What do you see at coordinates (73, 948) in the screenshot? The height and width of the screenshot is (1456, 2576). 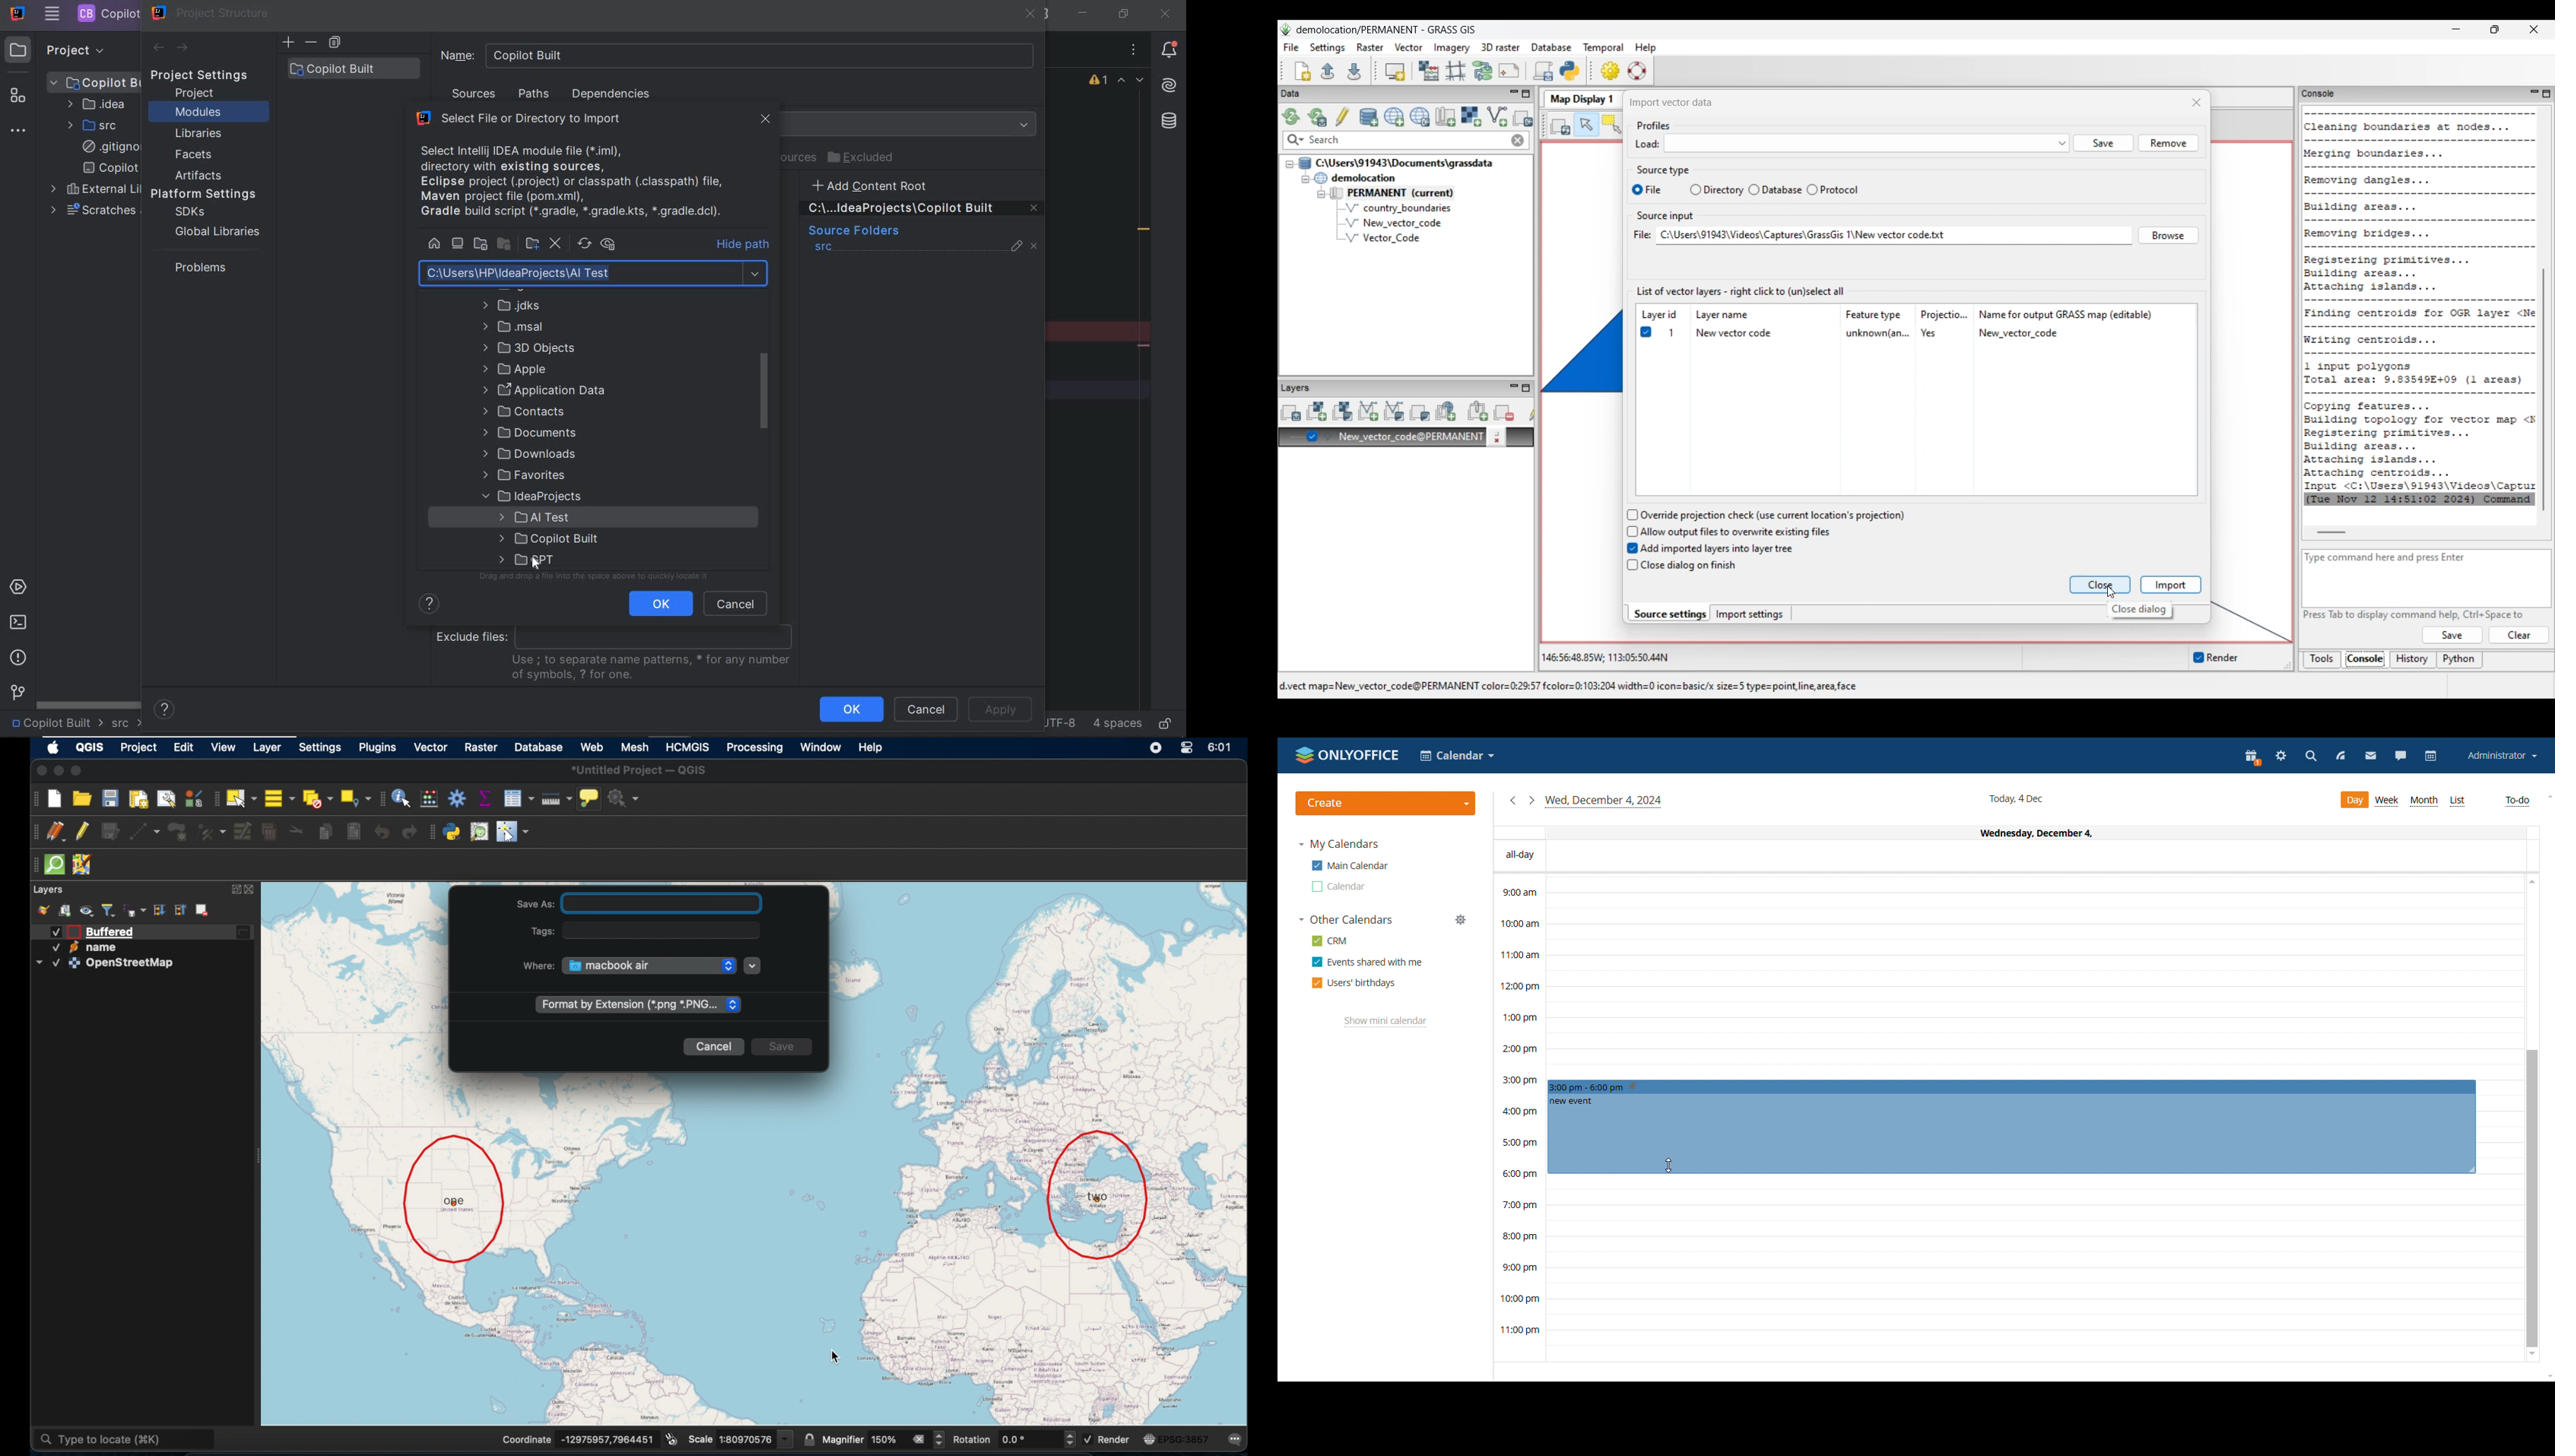 I see `icon` at bounding box center [73, 948].